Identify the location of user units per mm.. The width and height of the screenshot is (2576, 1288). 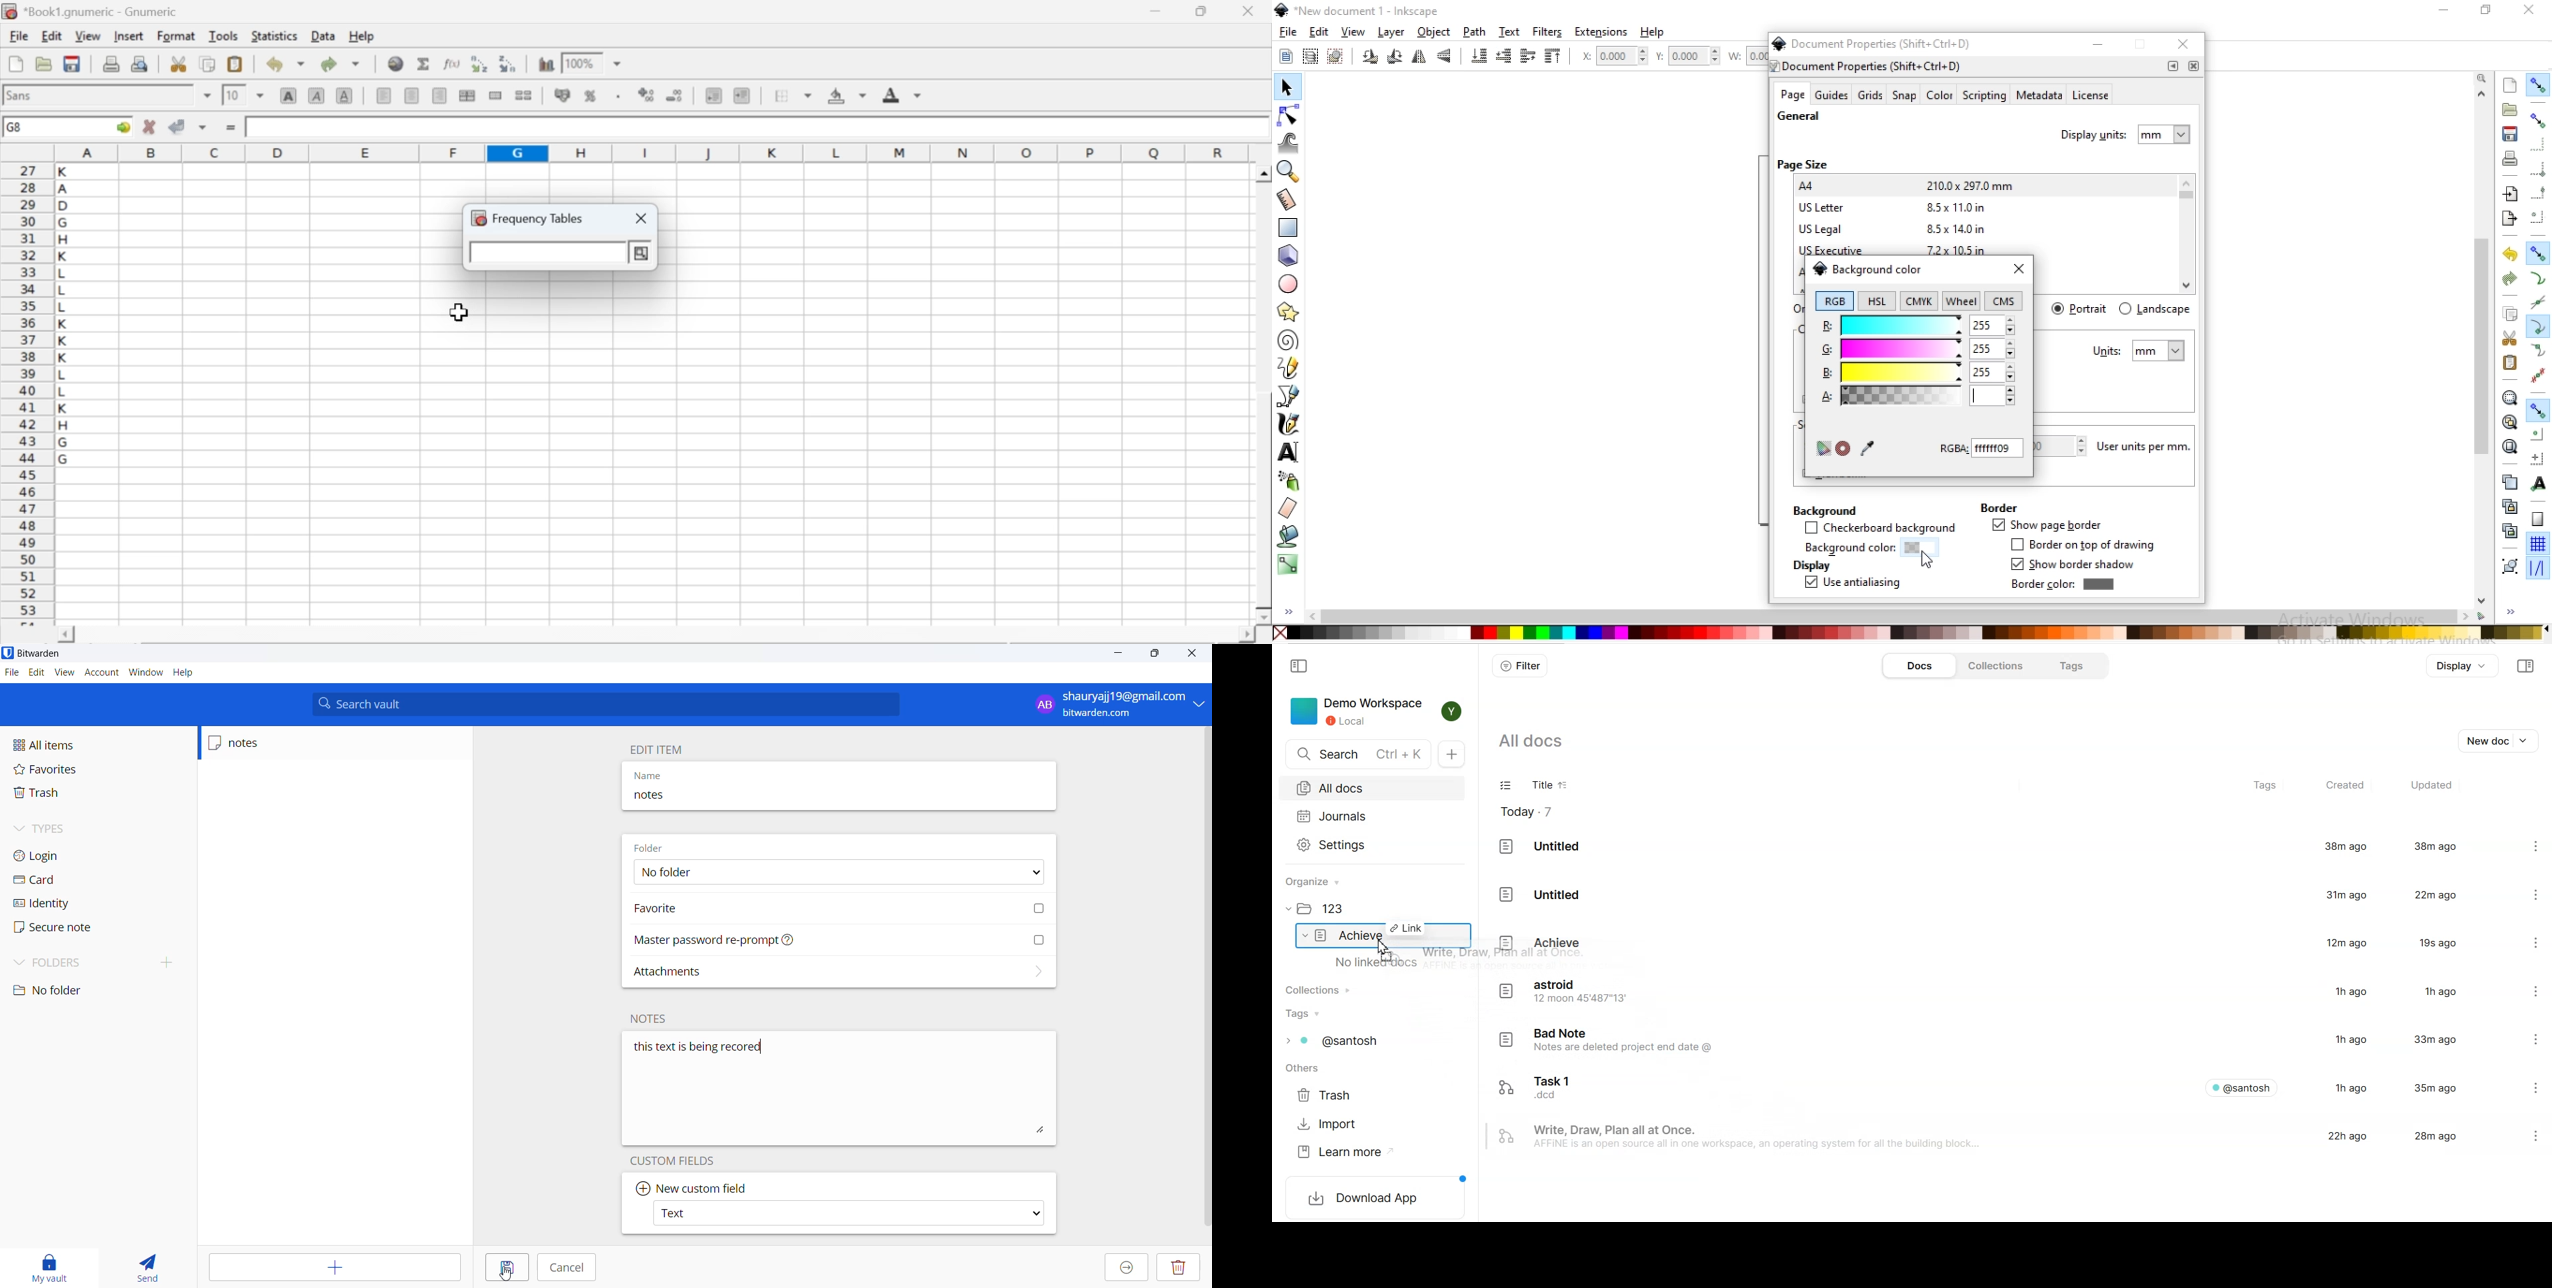
(2149, 447).